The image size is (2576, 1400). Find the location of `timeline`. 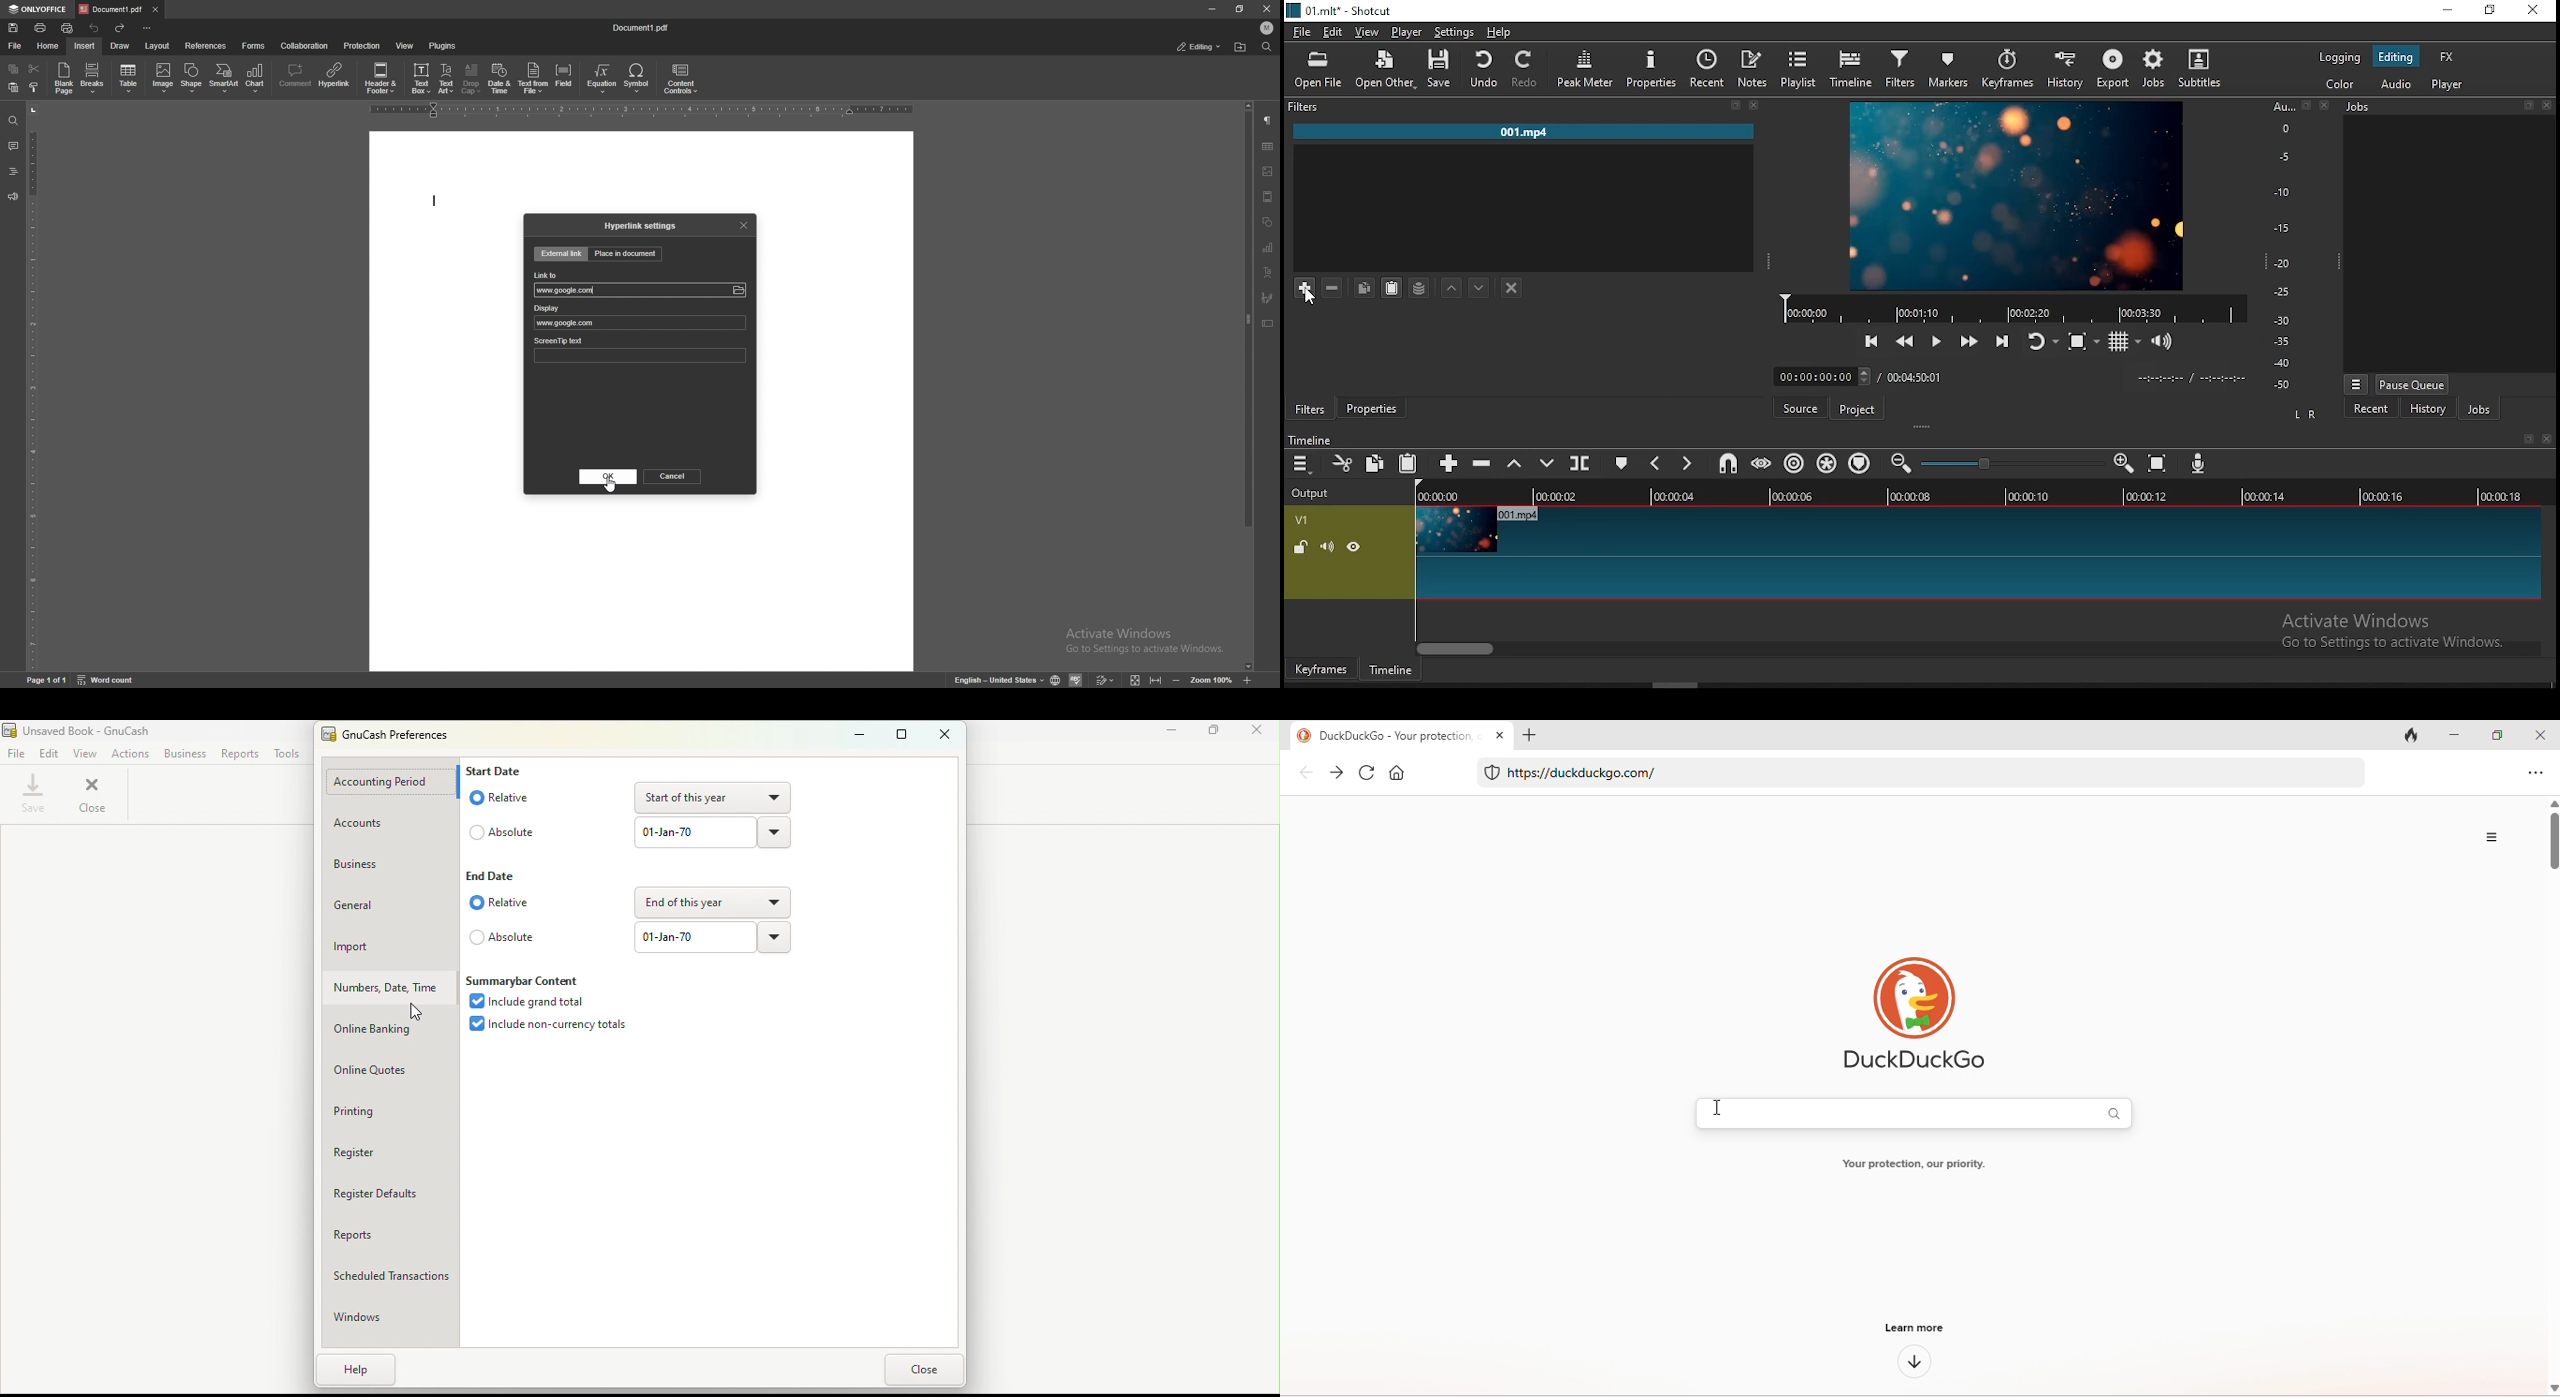

timeline is located at coordinates (1851, 68).